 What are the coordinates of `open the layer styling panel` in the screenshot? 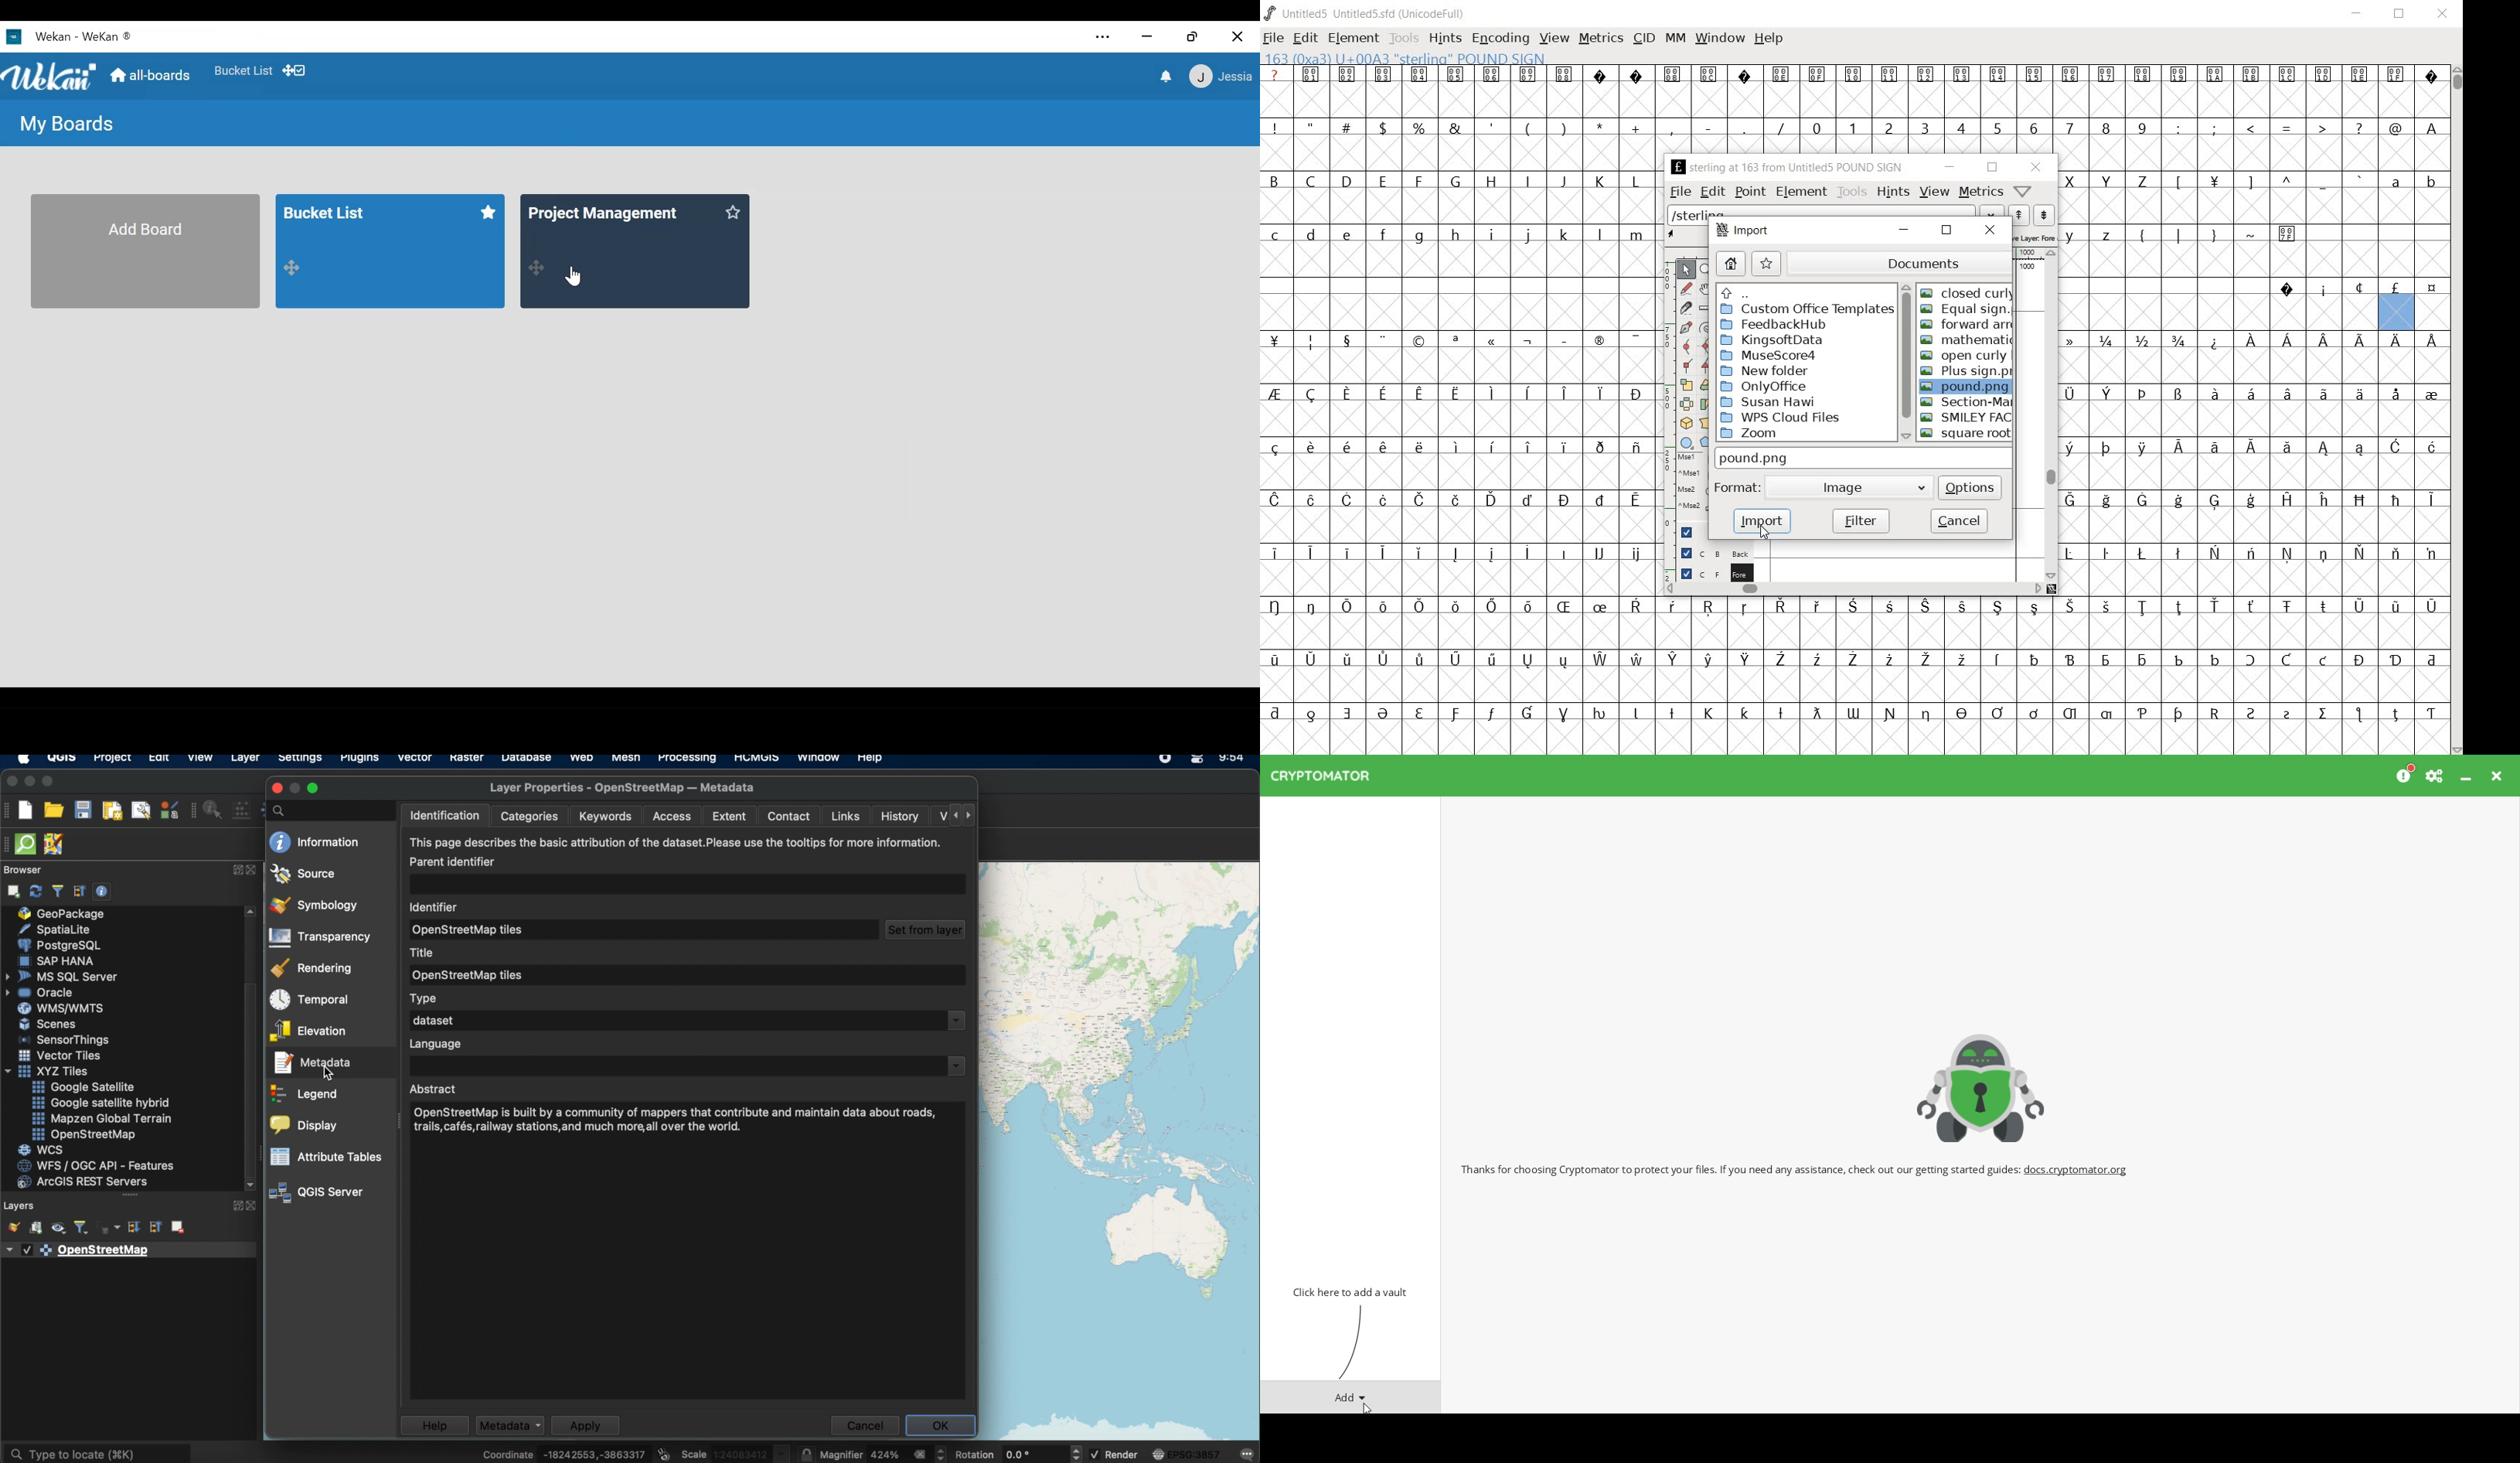 It's located at (12, 1227).